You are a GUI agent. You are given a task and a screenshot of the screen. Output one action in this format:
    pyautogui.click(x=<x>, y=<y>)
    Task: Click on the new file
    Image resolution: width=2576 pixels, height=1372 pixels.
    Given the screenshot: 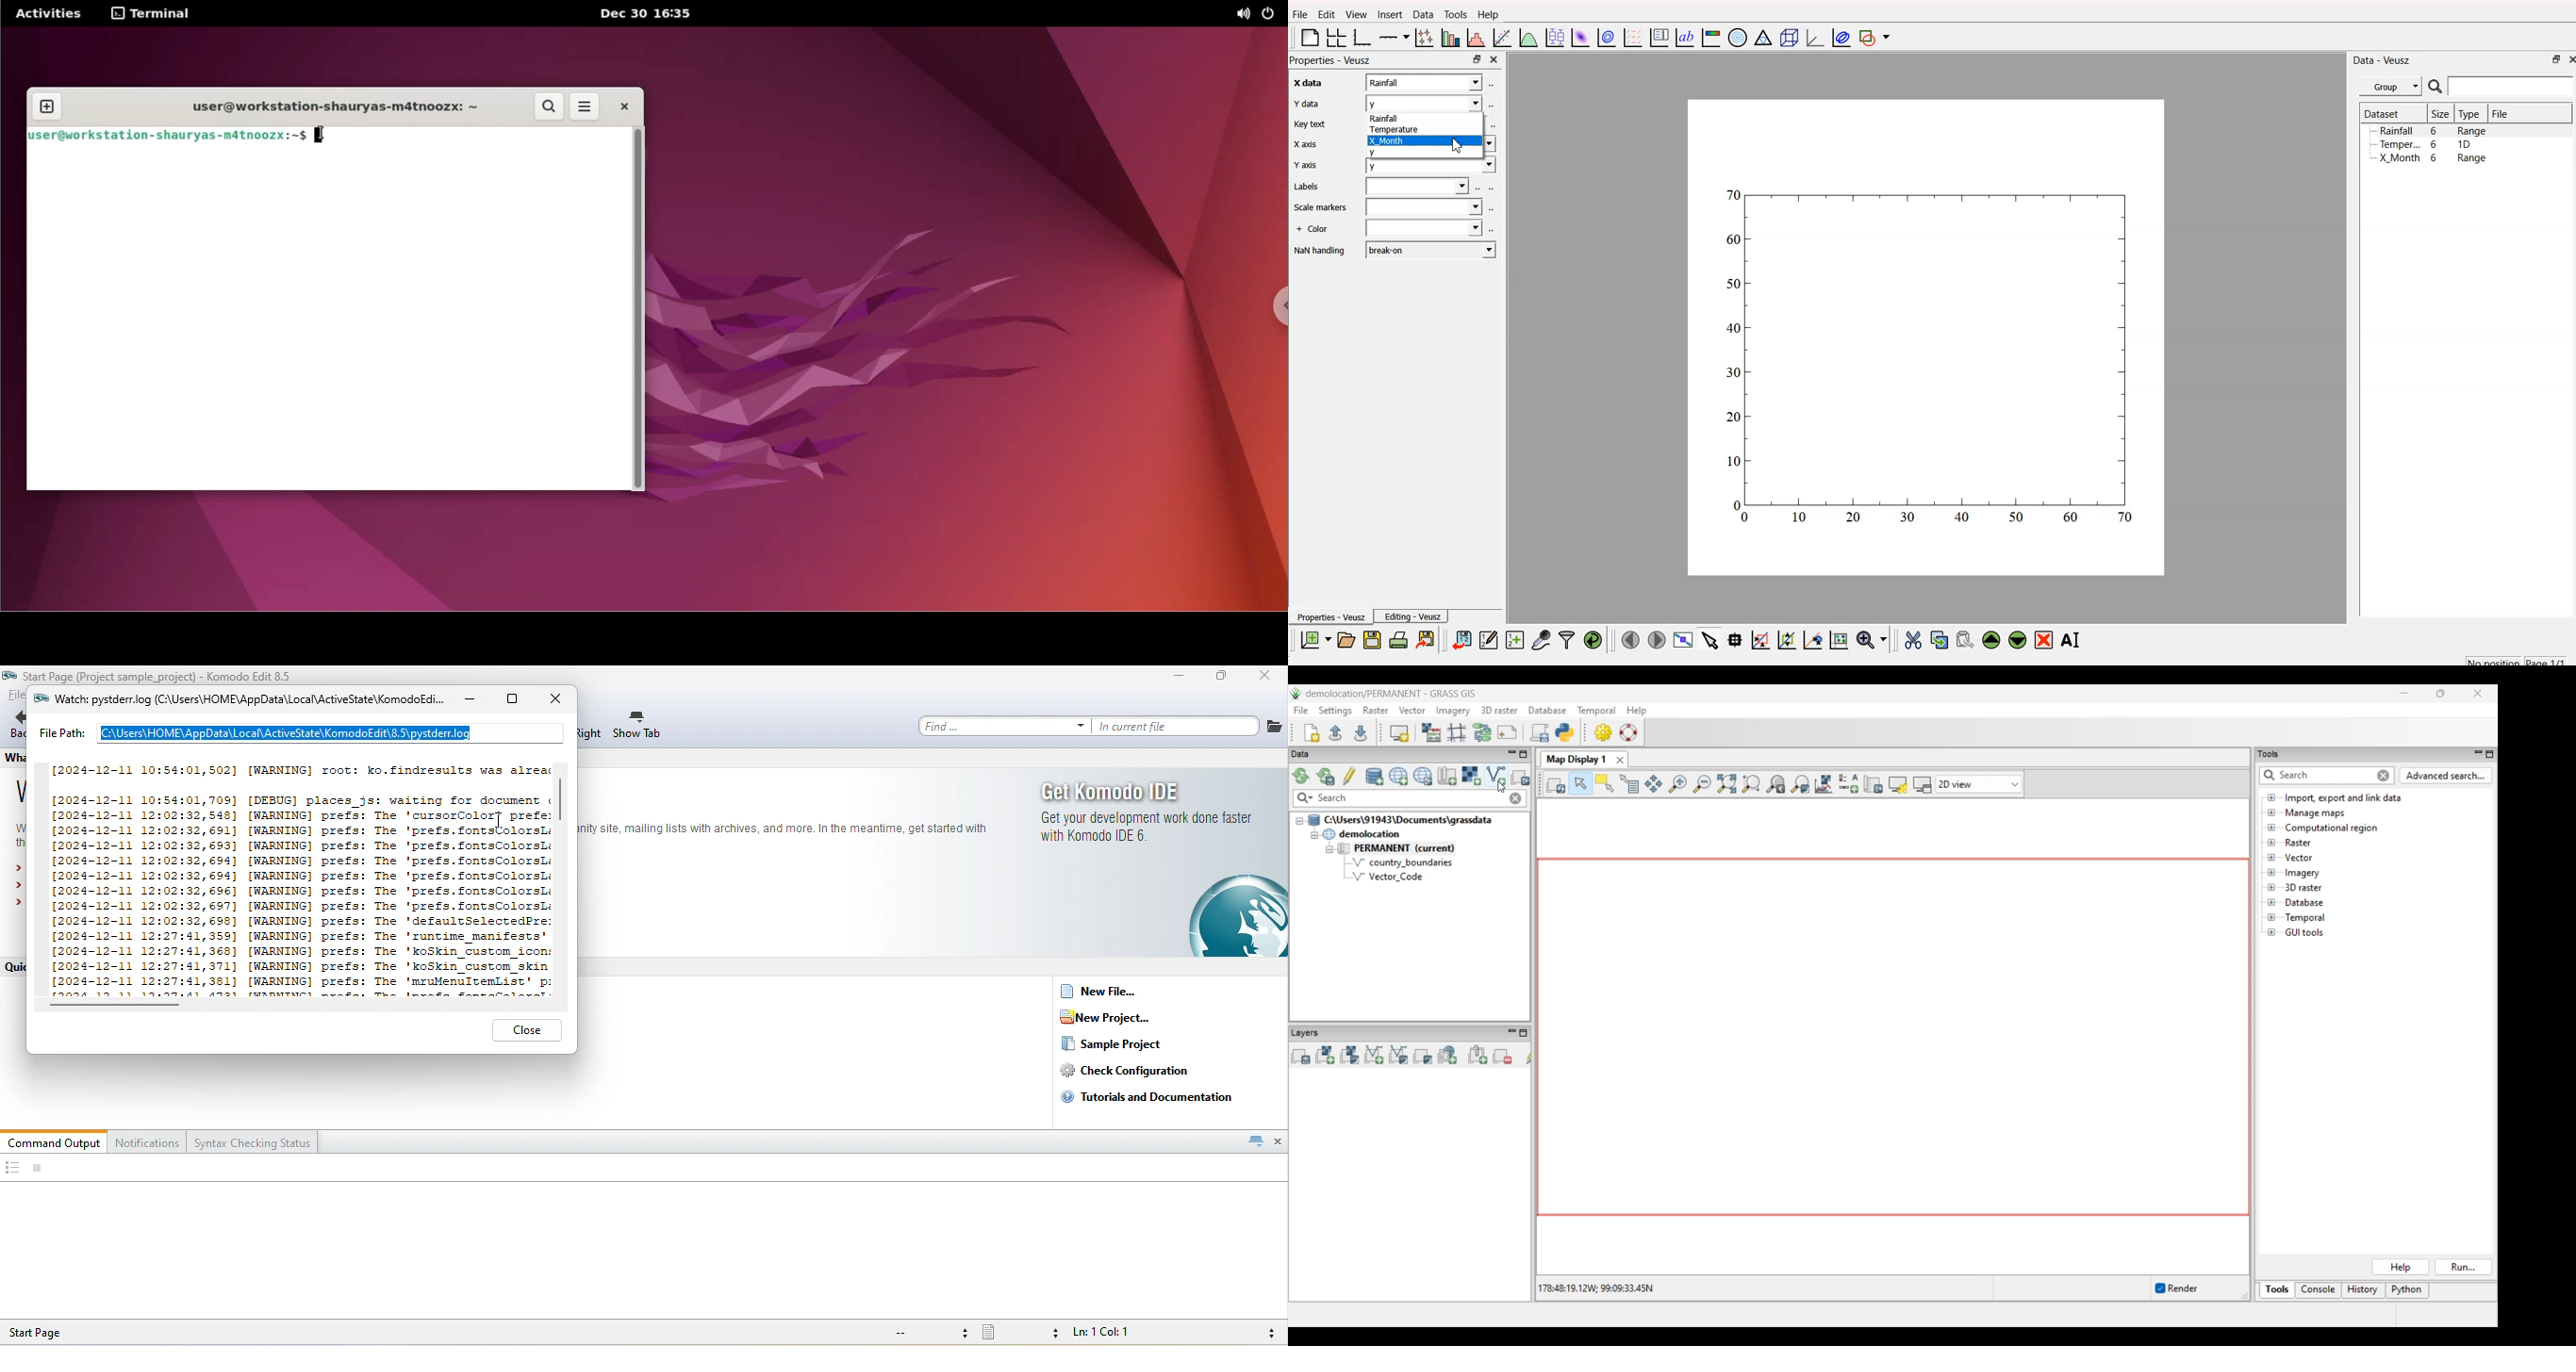 What is the action you would take?
    pyautogui.click(x=1107, y=991)
    